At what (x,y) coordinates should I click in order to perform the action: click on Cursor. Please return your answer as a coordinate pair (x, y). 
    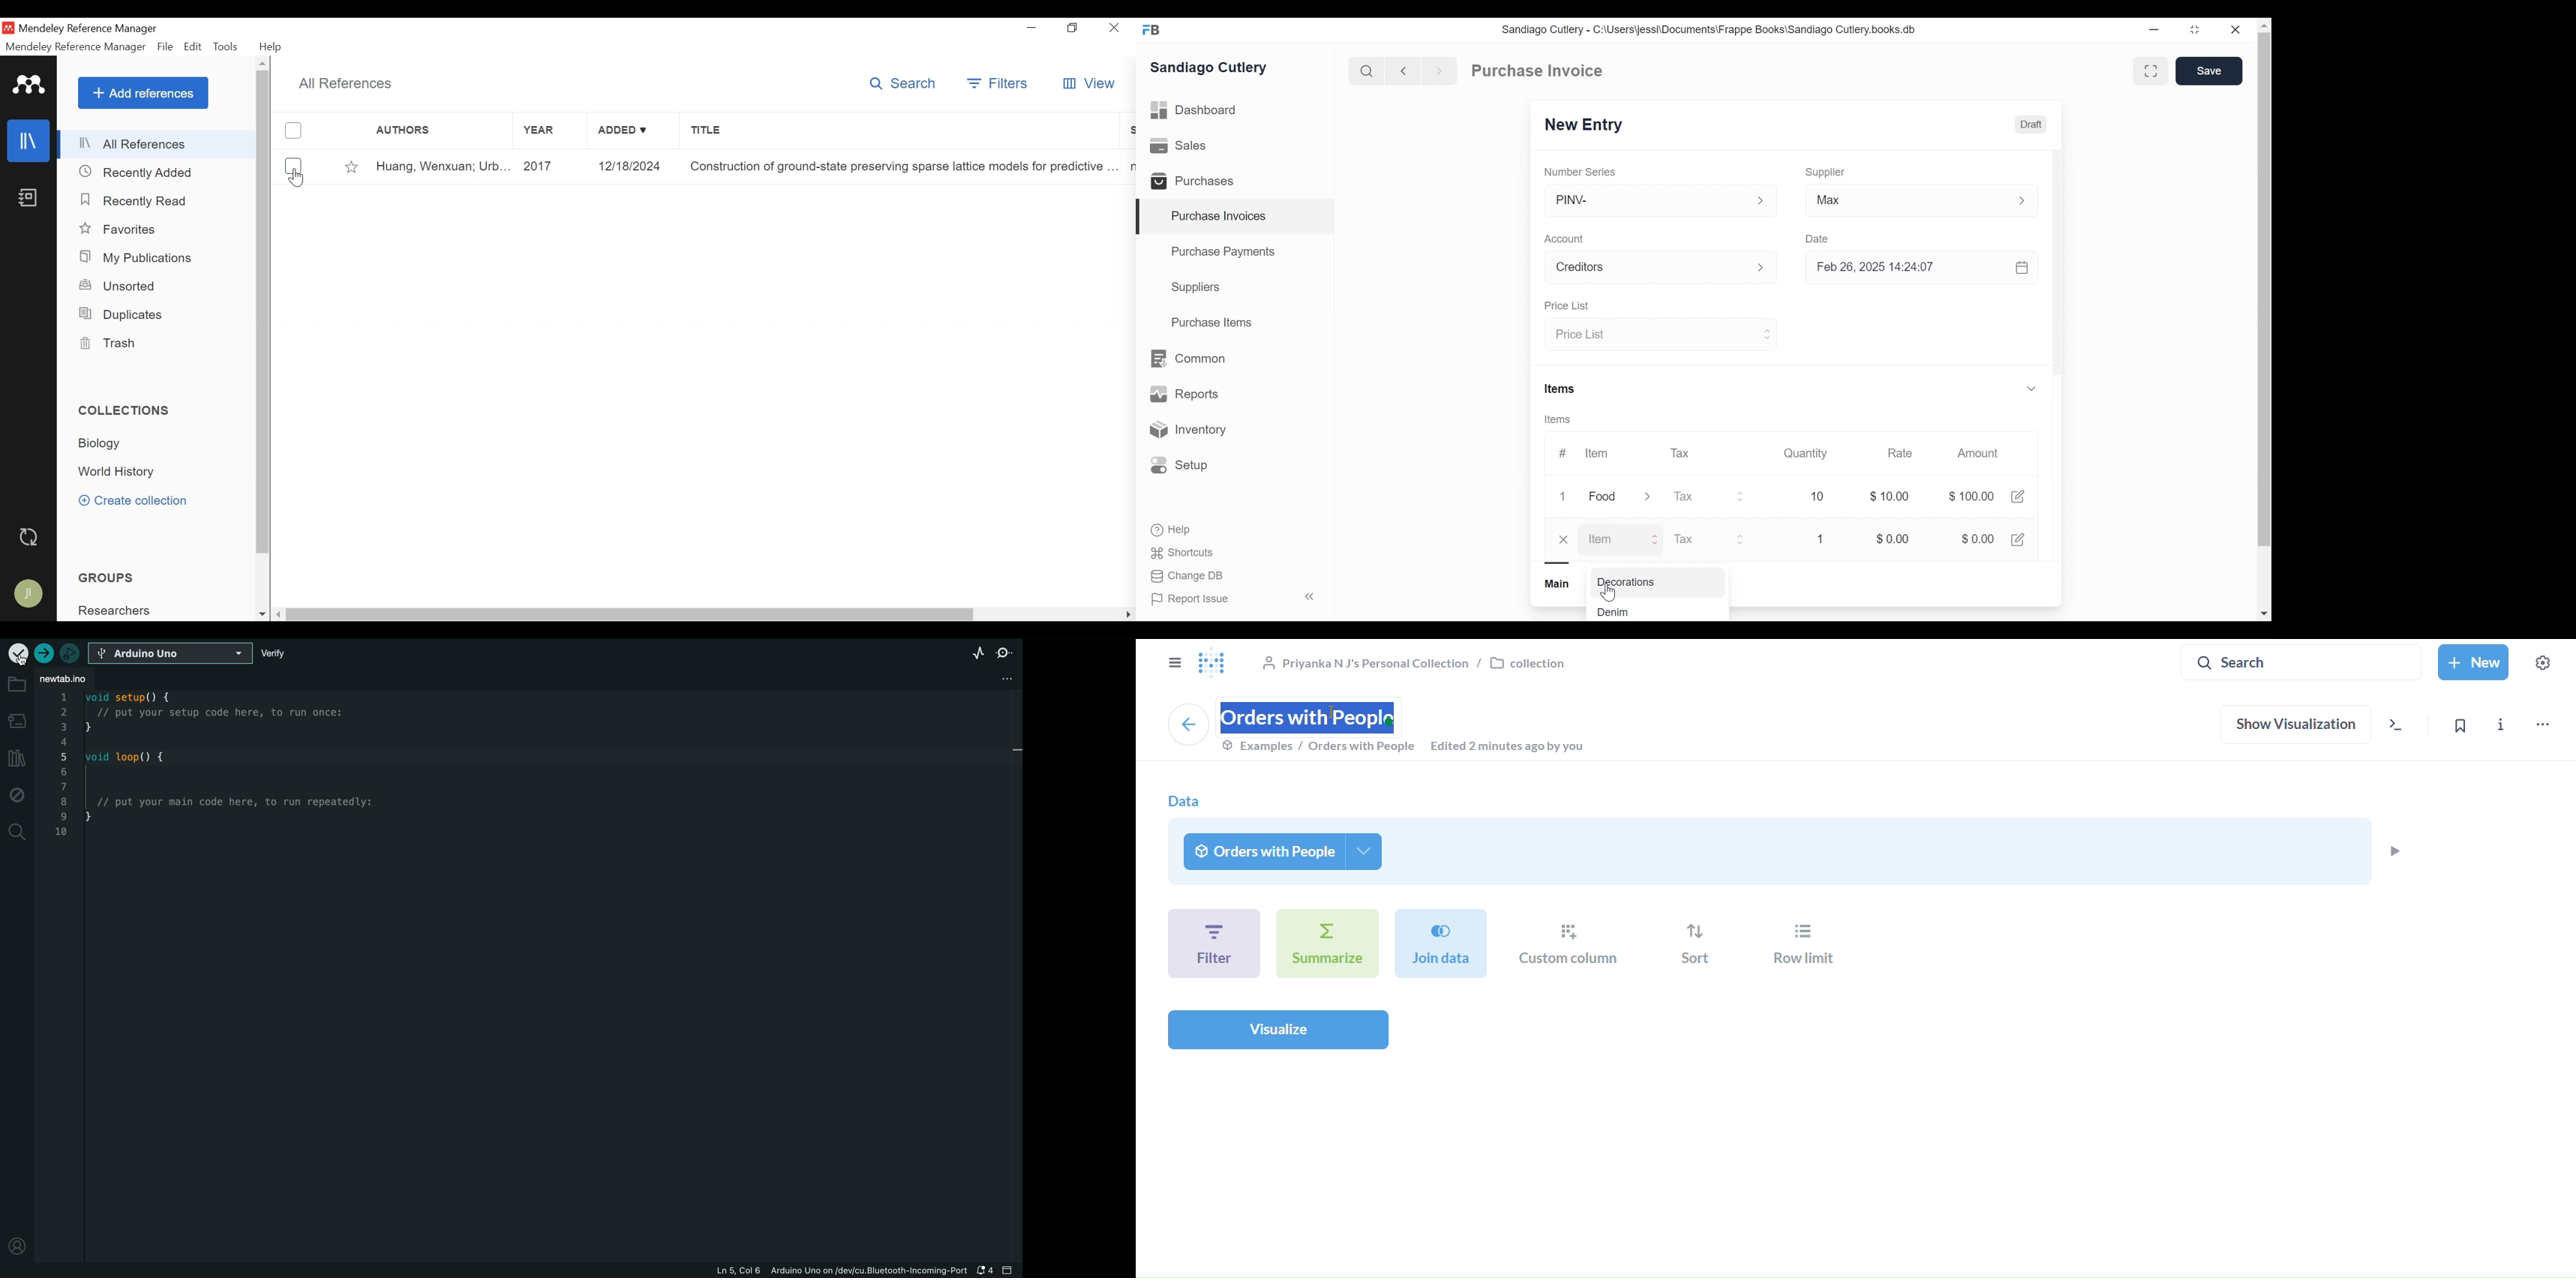
    Looking at the image, I should click on (1612, 593).